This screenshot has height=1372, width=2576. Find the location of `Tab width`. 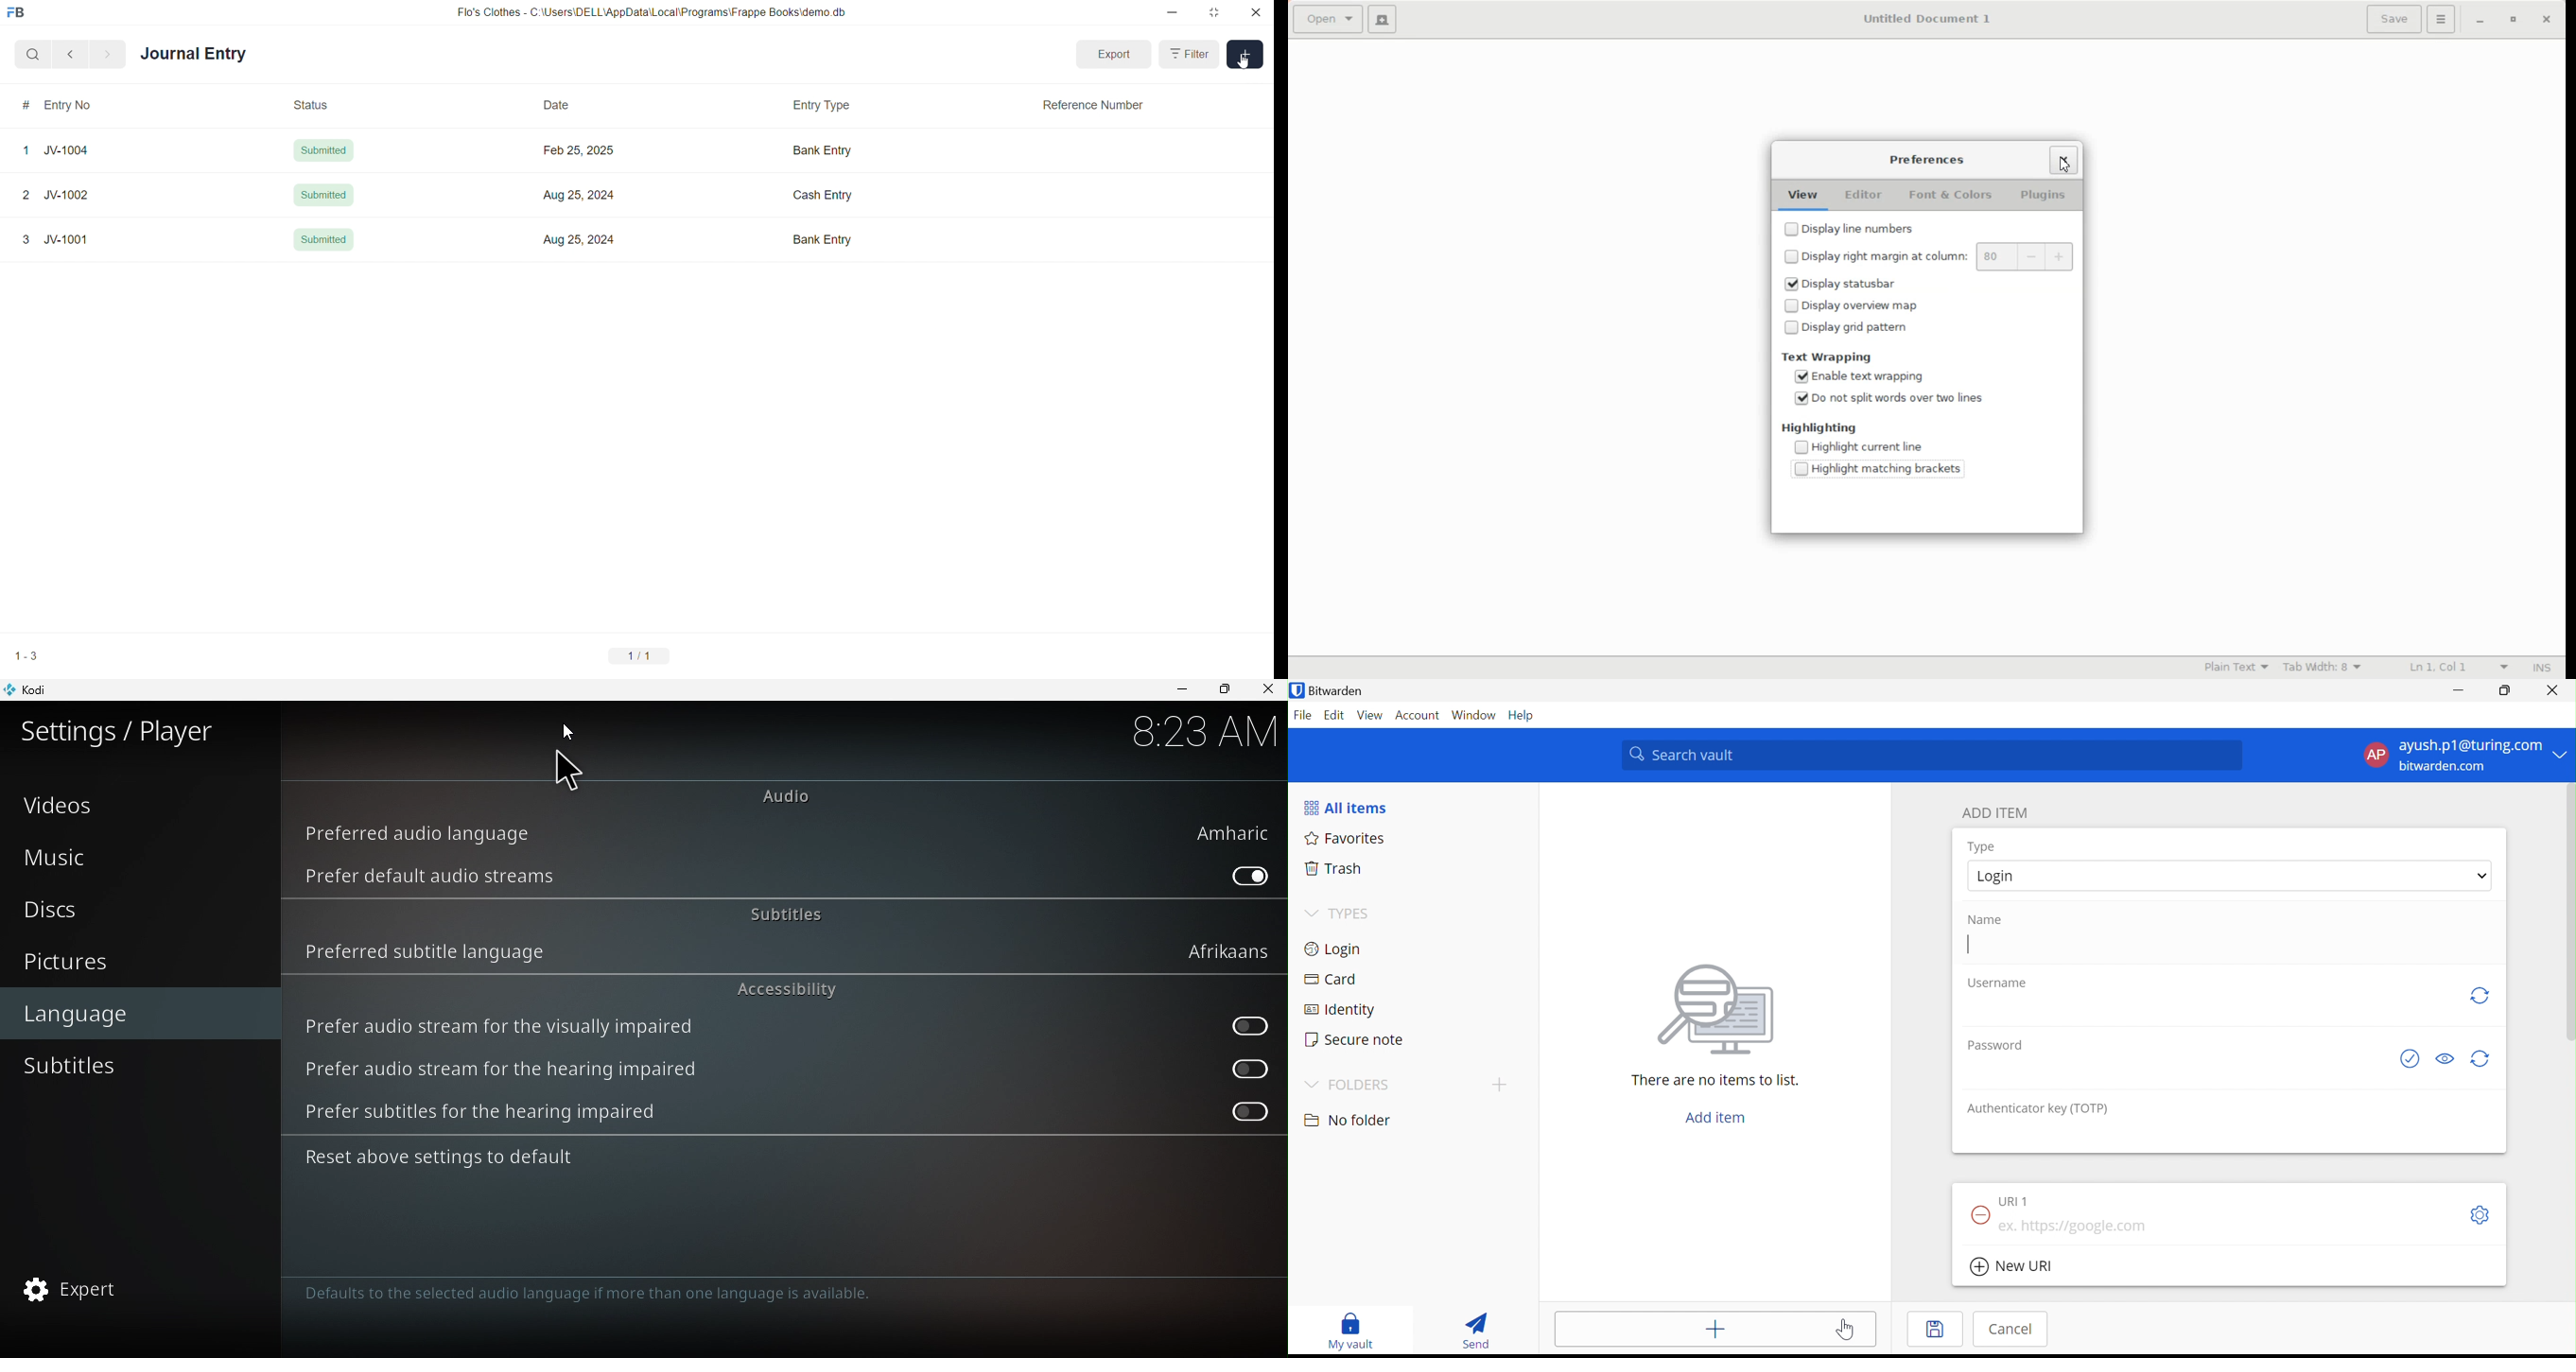

Tab width is located at coordinates (2323, 667).